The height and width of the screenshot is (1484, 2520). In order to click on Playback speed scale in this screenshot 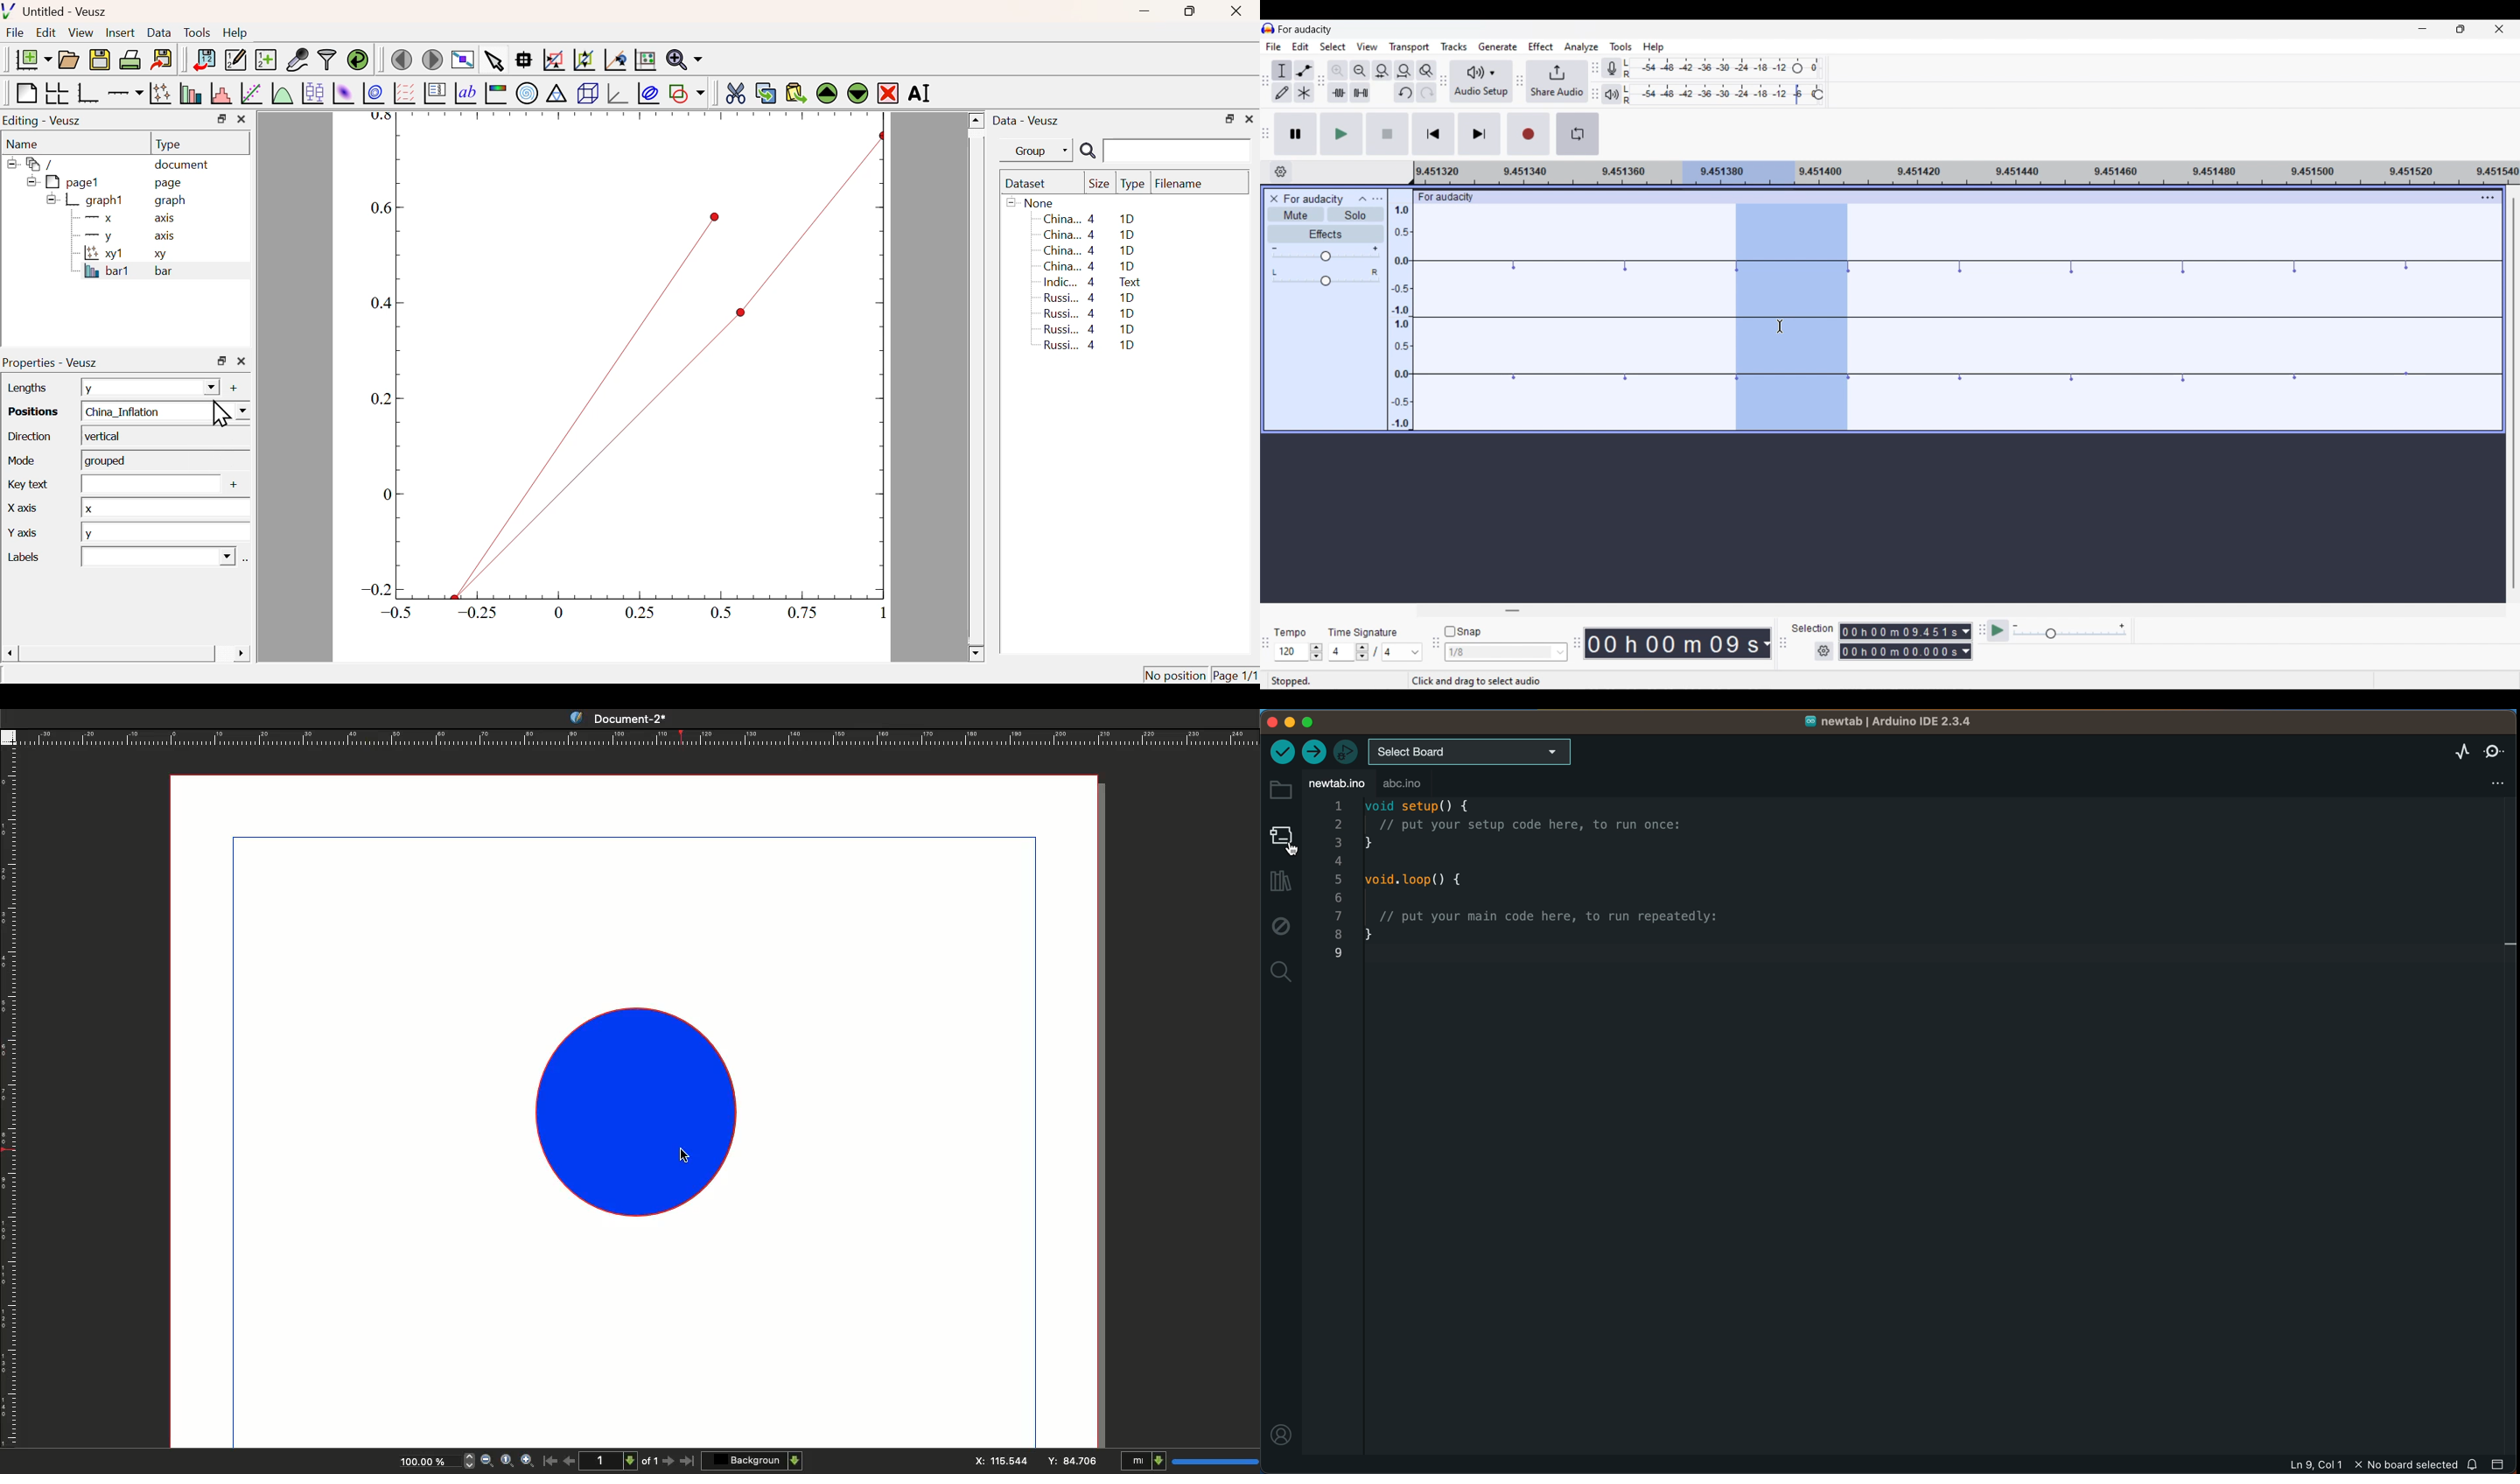, I will do `click(2070, 632)`.